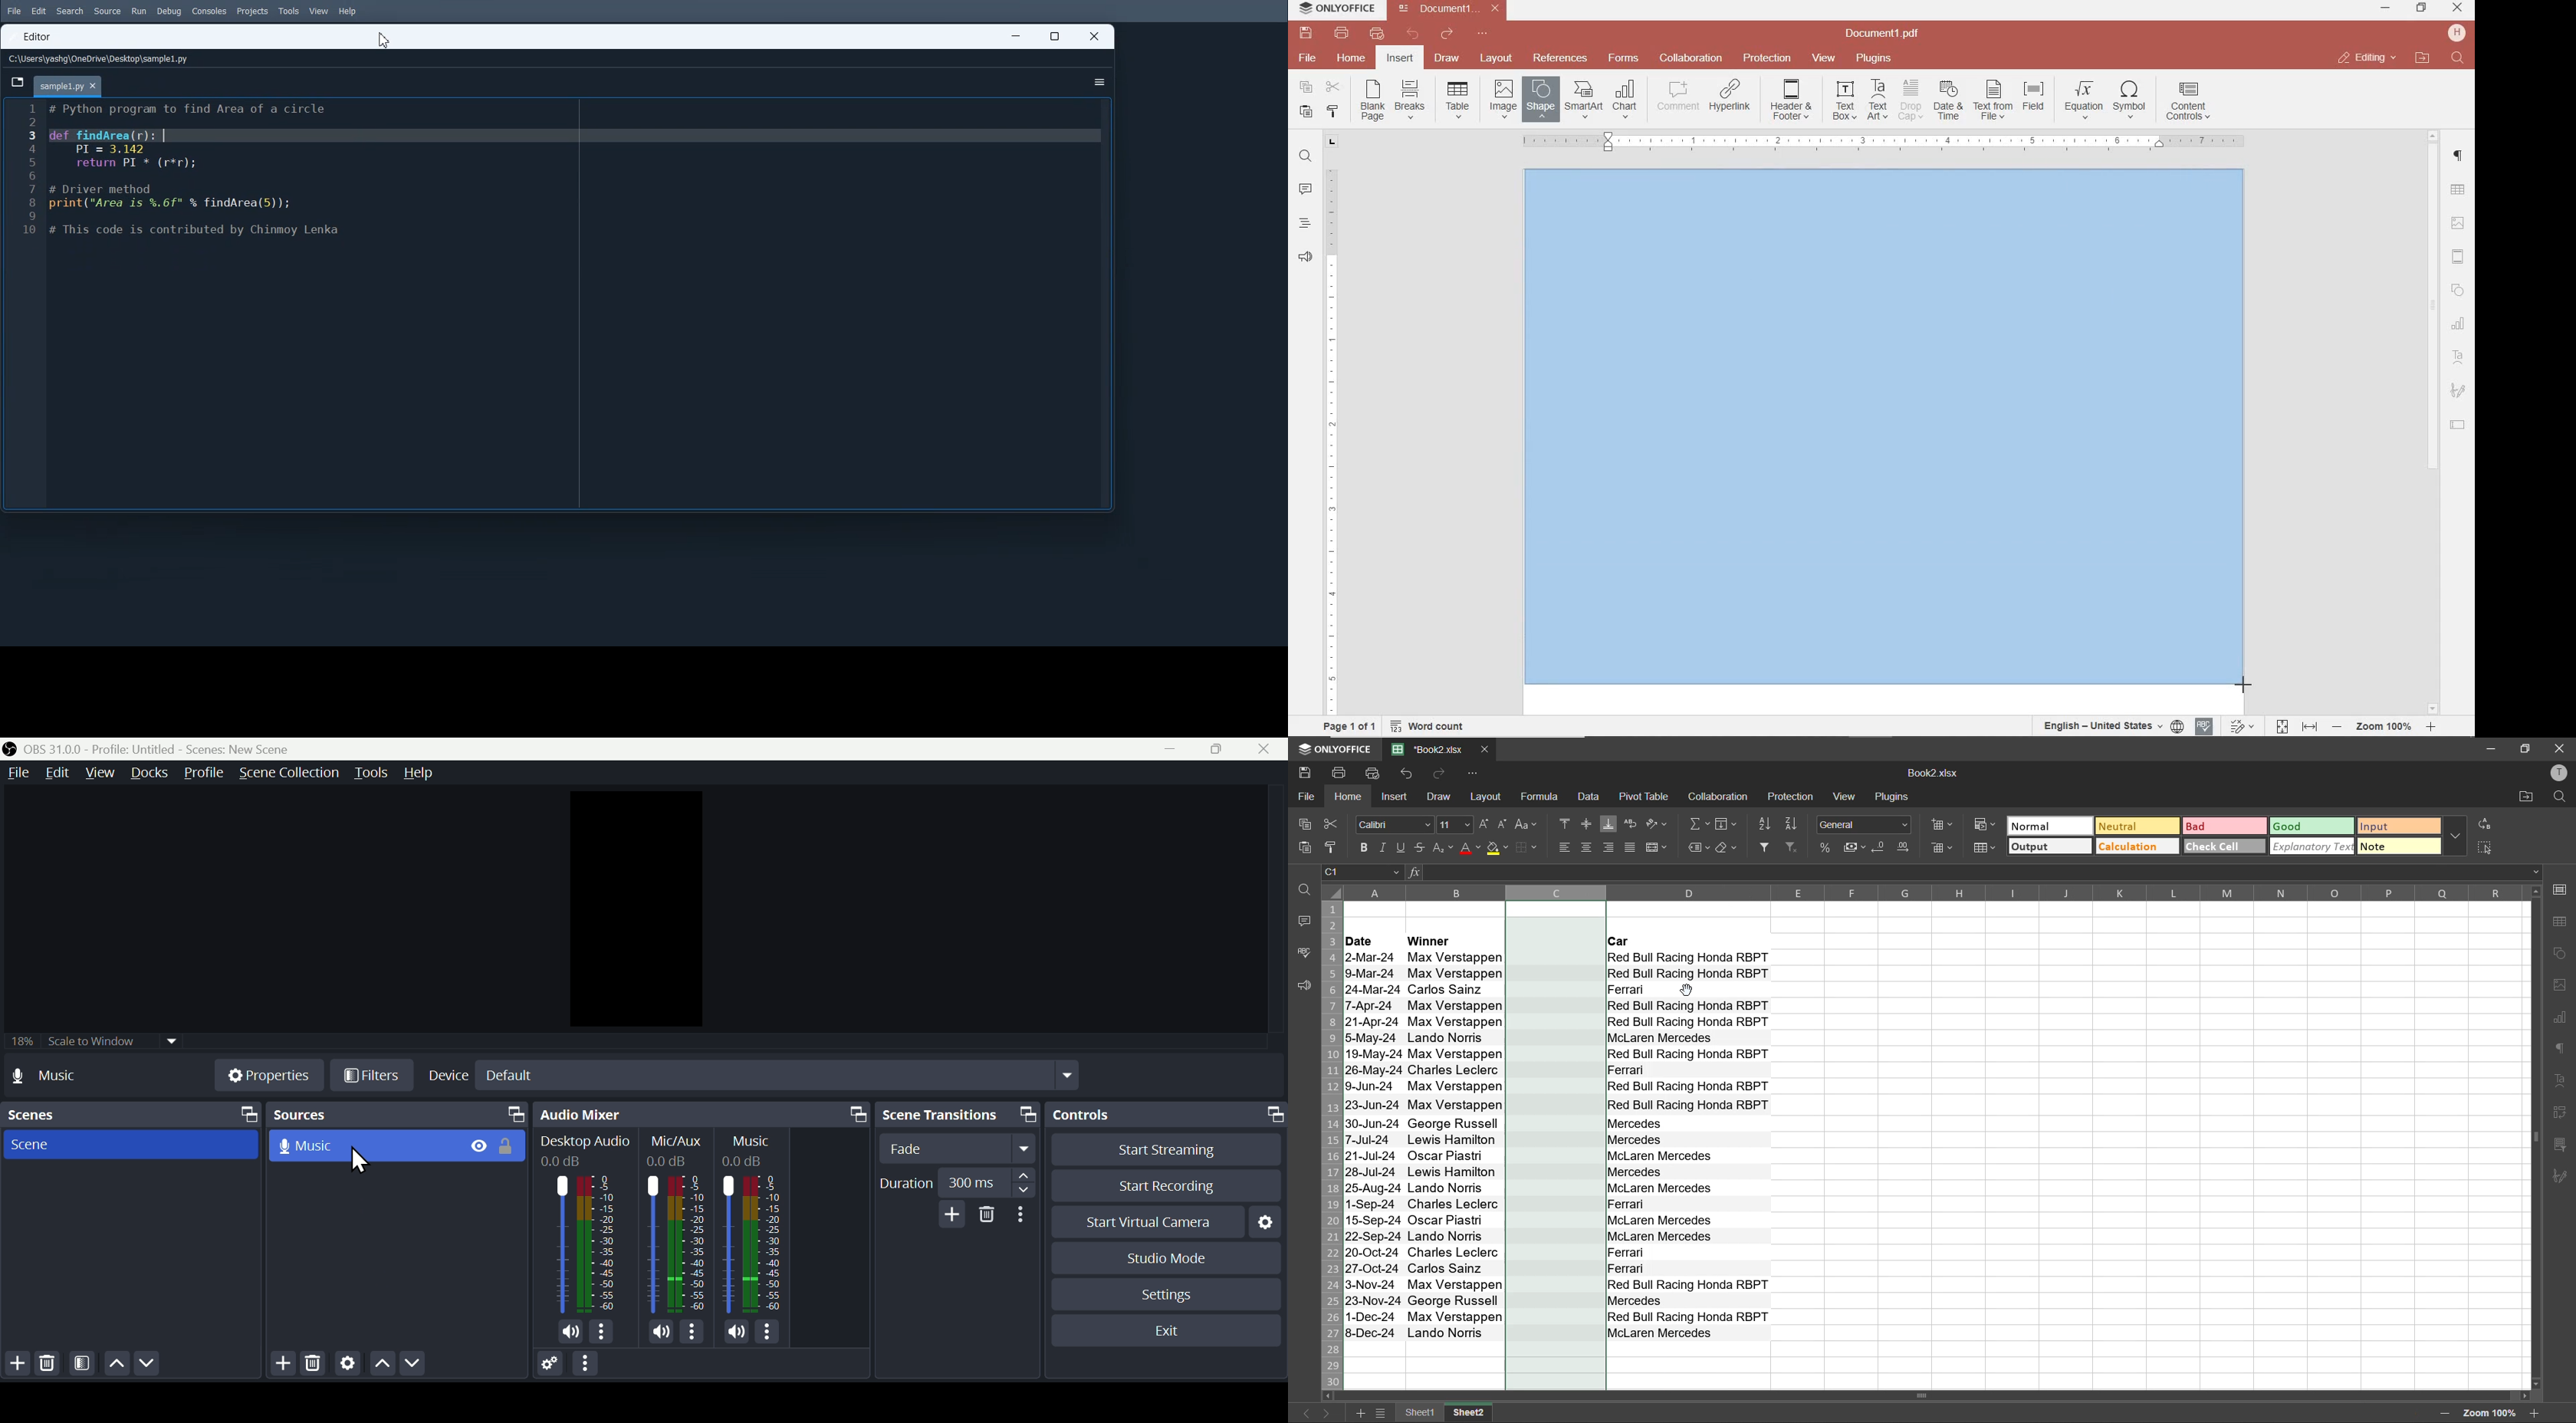 The height and width of the screenshot is (1428, 2576). Describe the element at coordinates (203, 771) in the screenshot. I see `Profile` at that location.